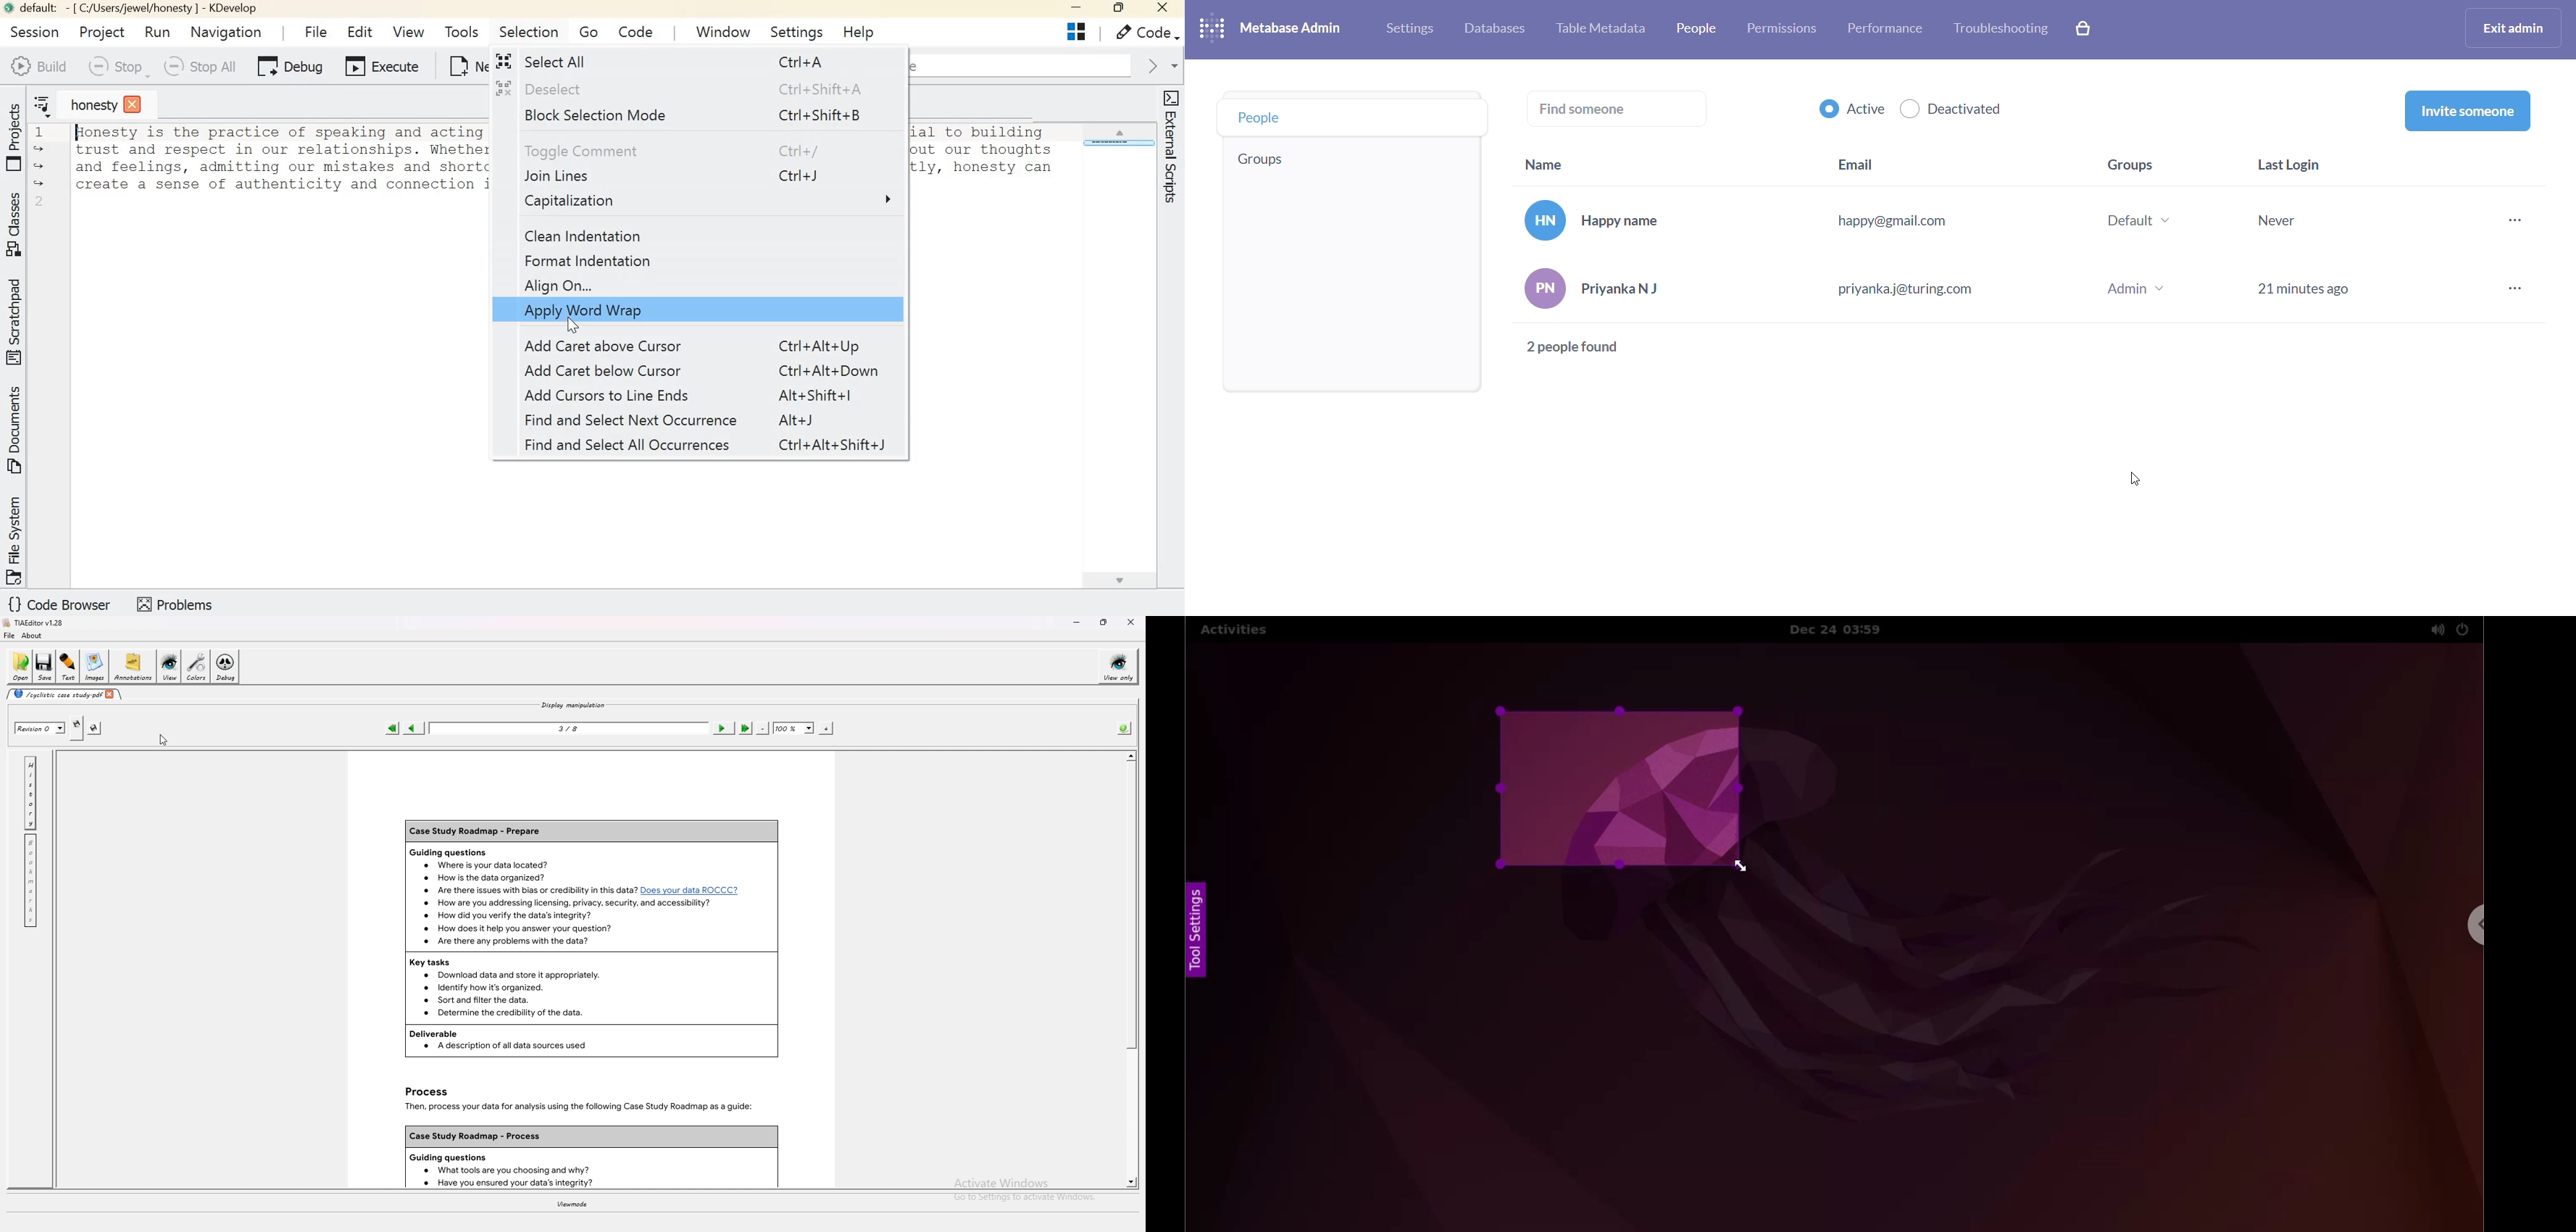 This screenshot has height=1232, width=2576. Describe the element at coordinates (513, 1171) in the screenshot. I see `What tools are you choosing and why?` at that location.